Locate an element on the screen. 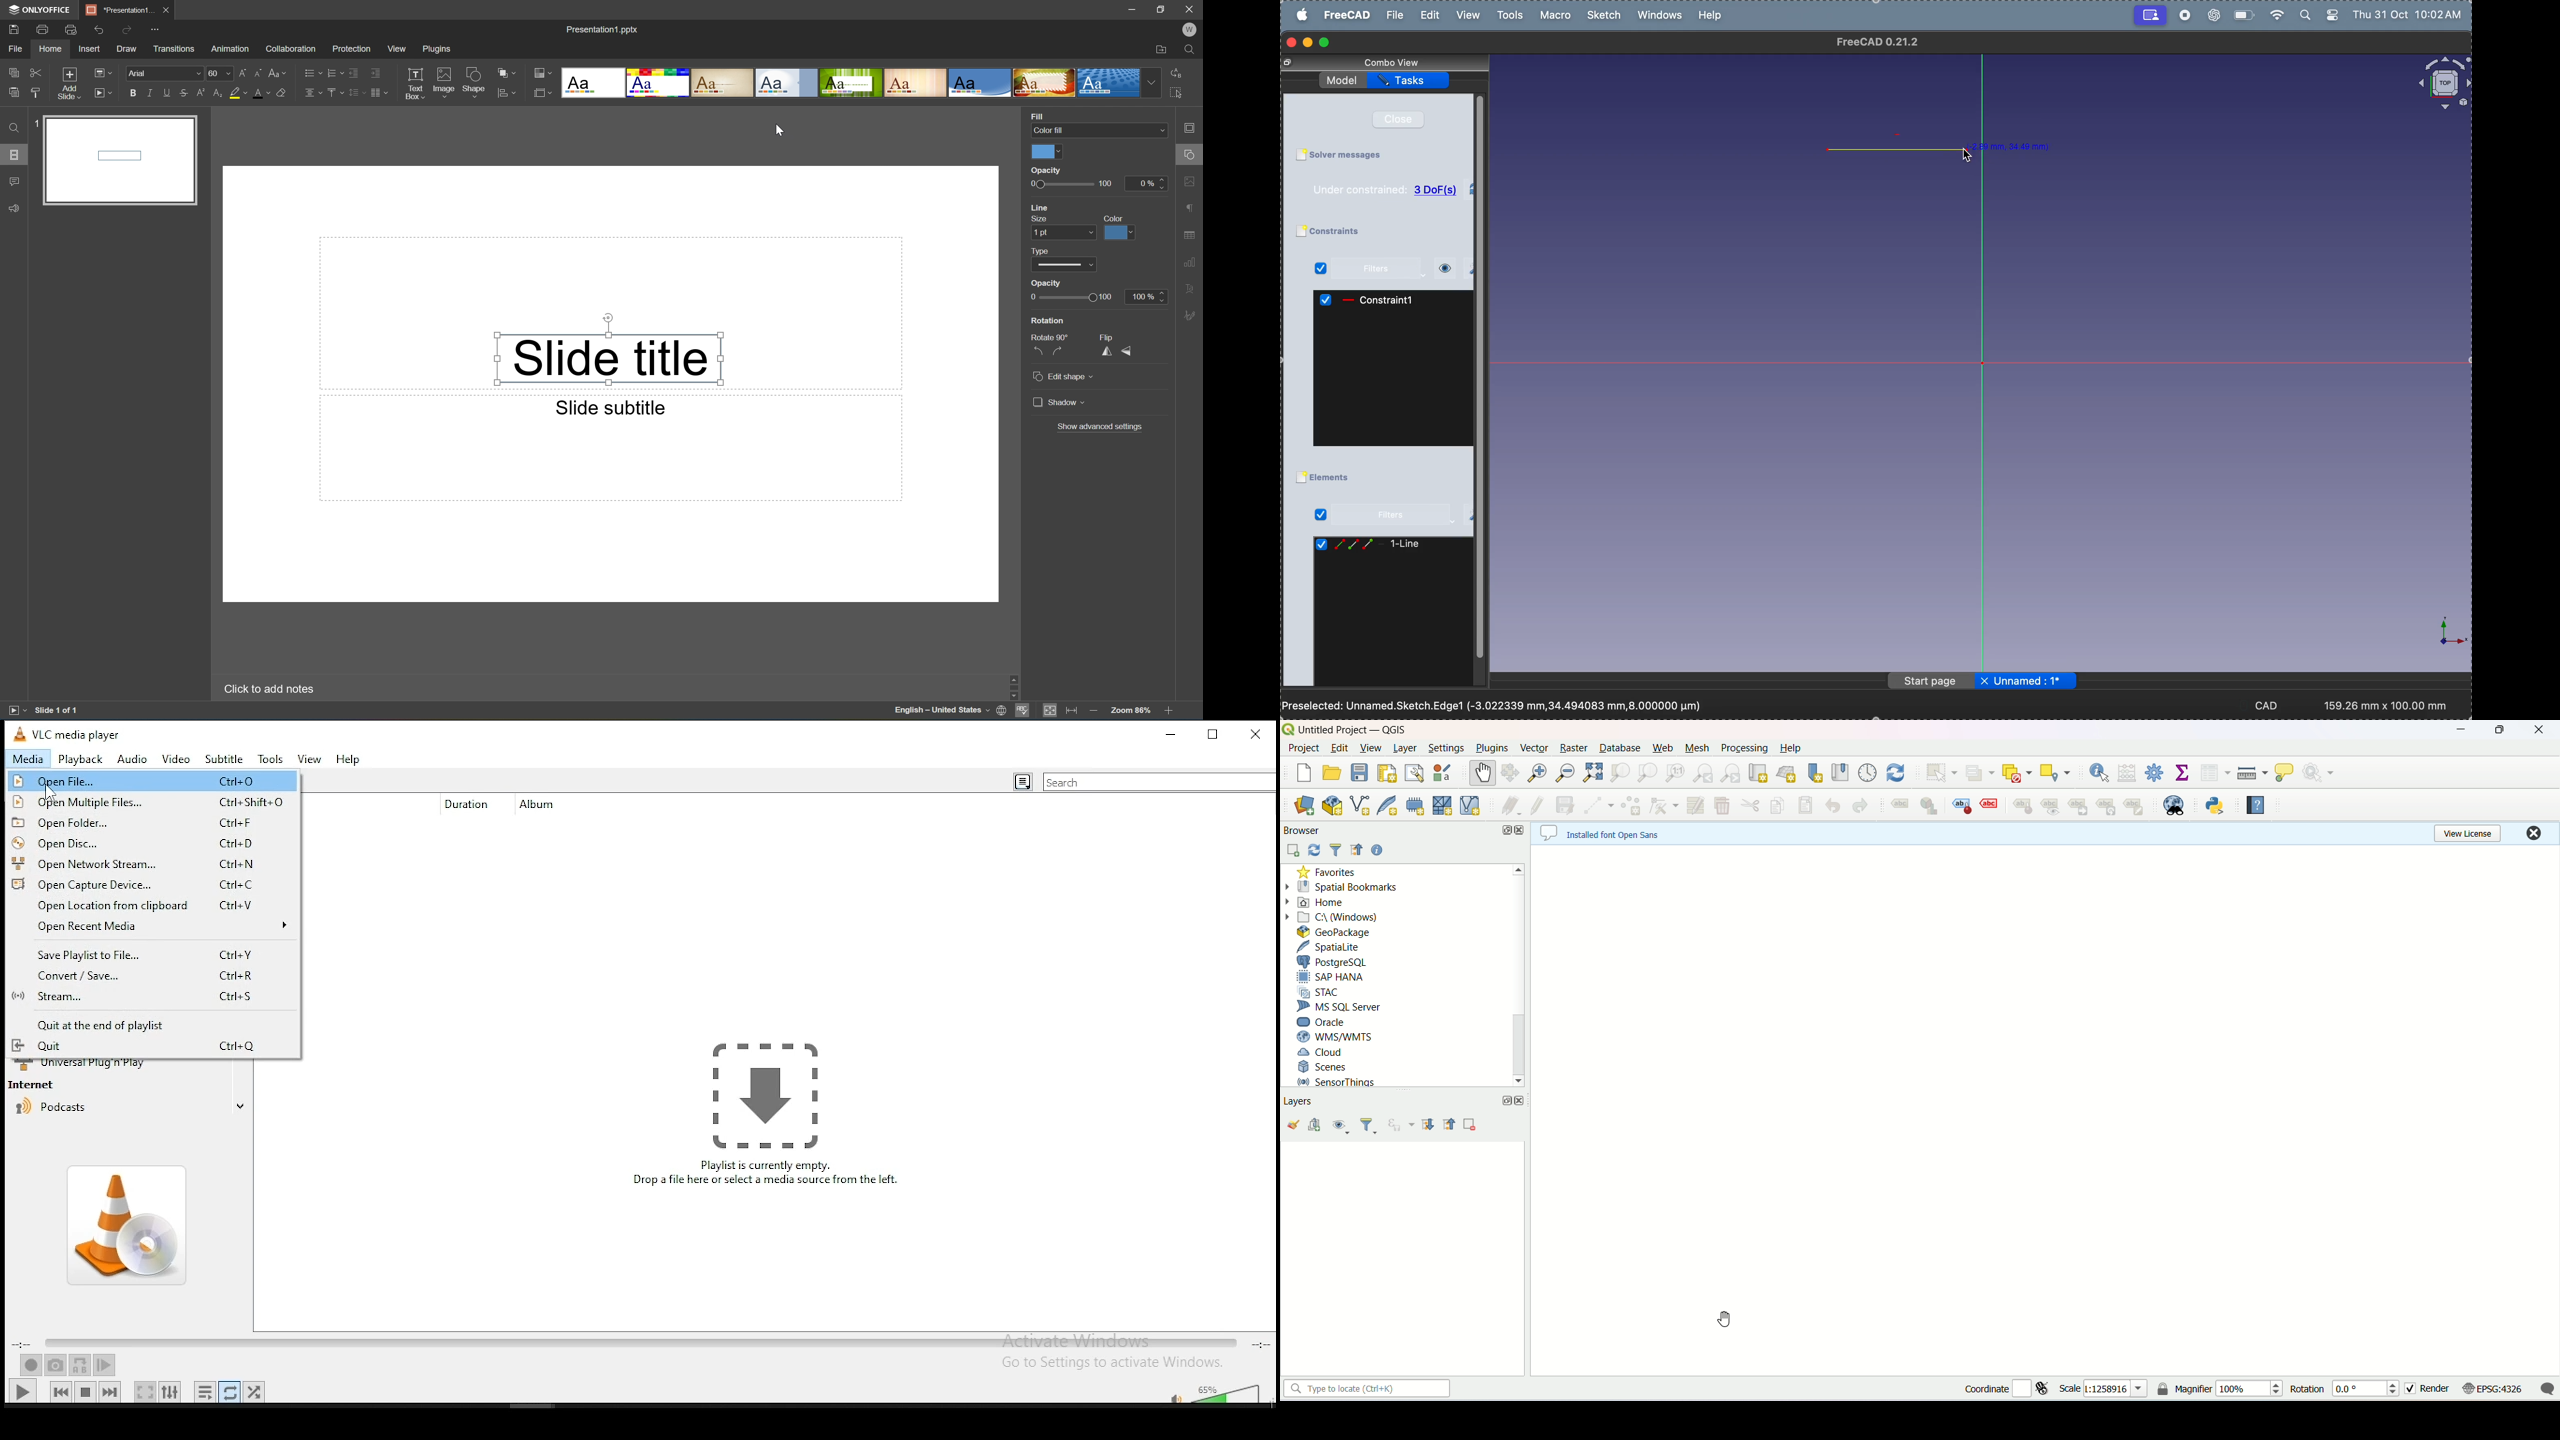 This screenshot has height=1456, width=2576. Flip vertically is located at coordinates (1129, 350).